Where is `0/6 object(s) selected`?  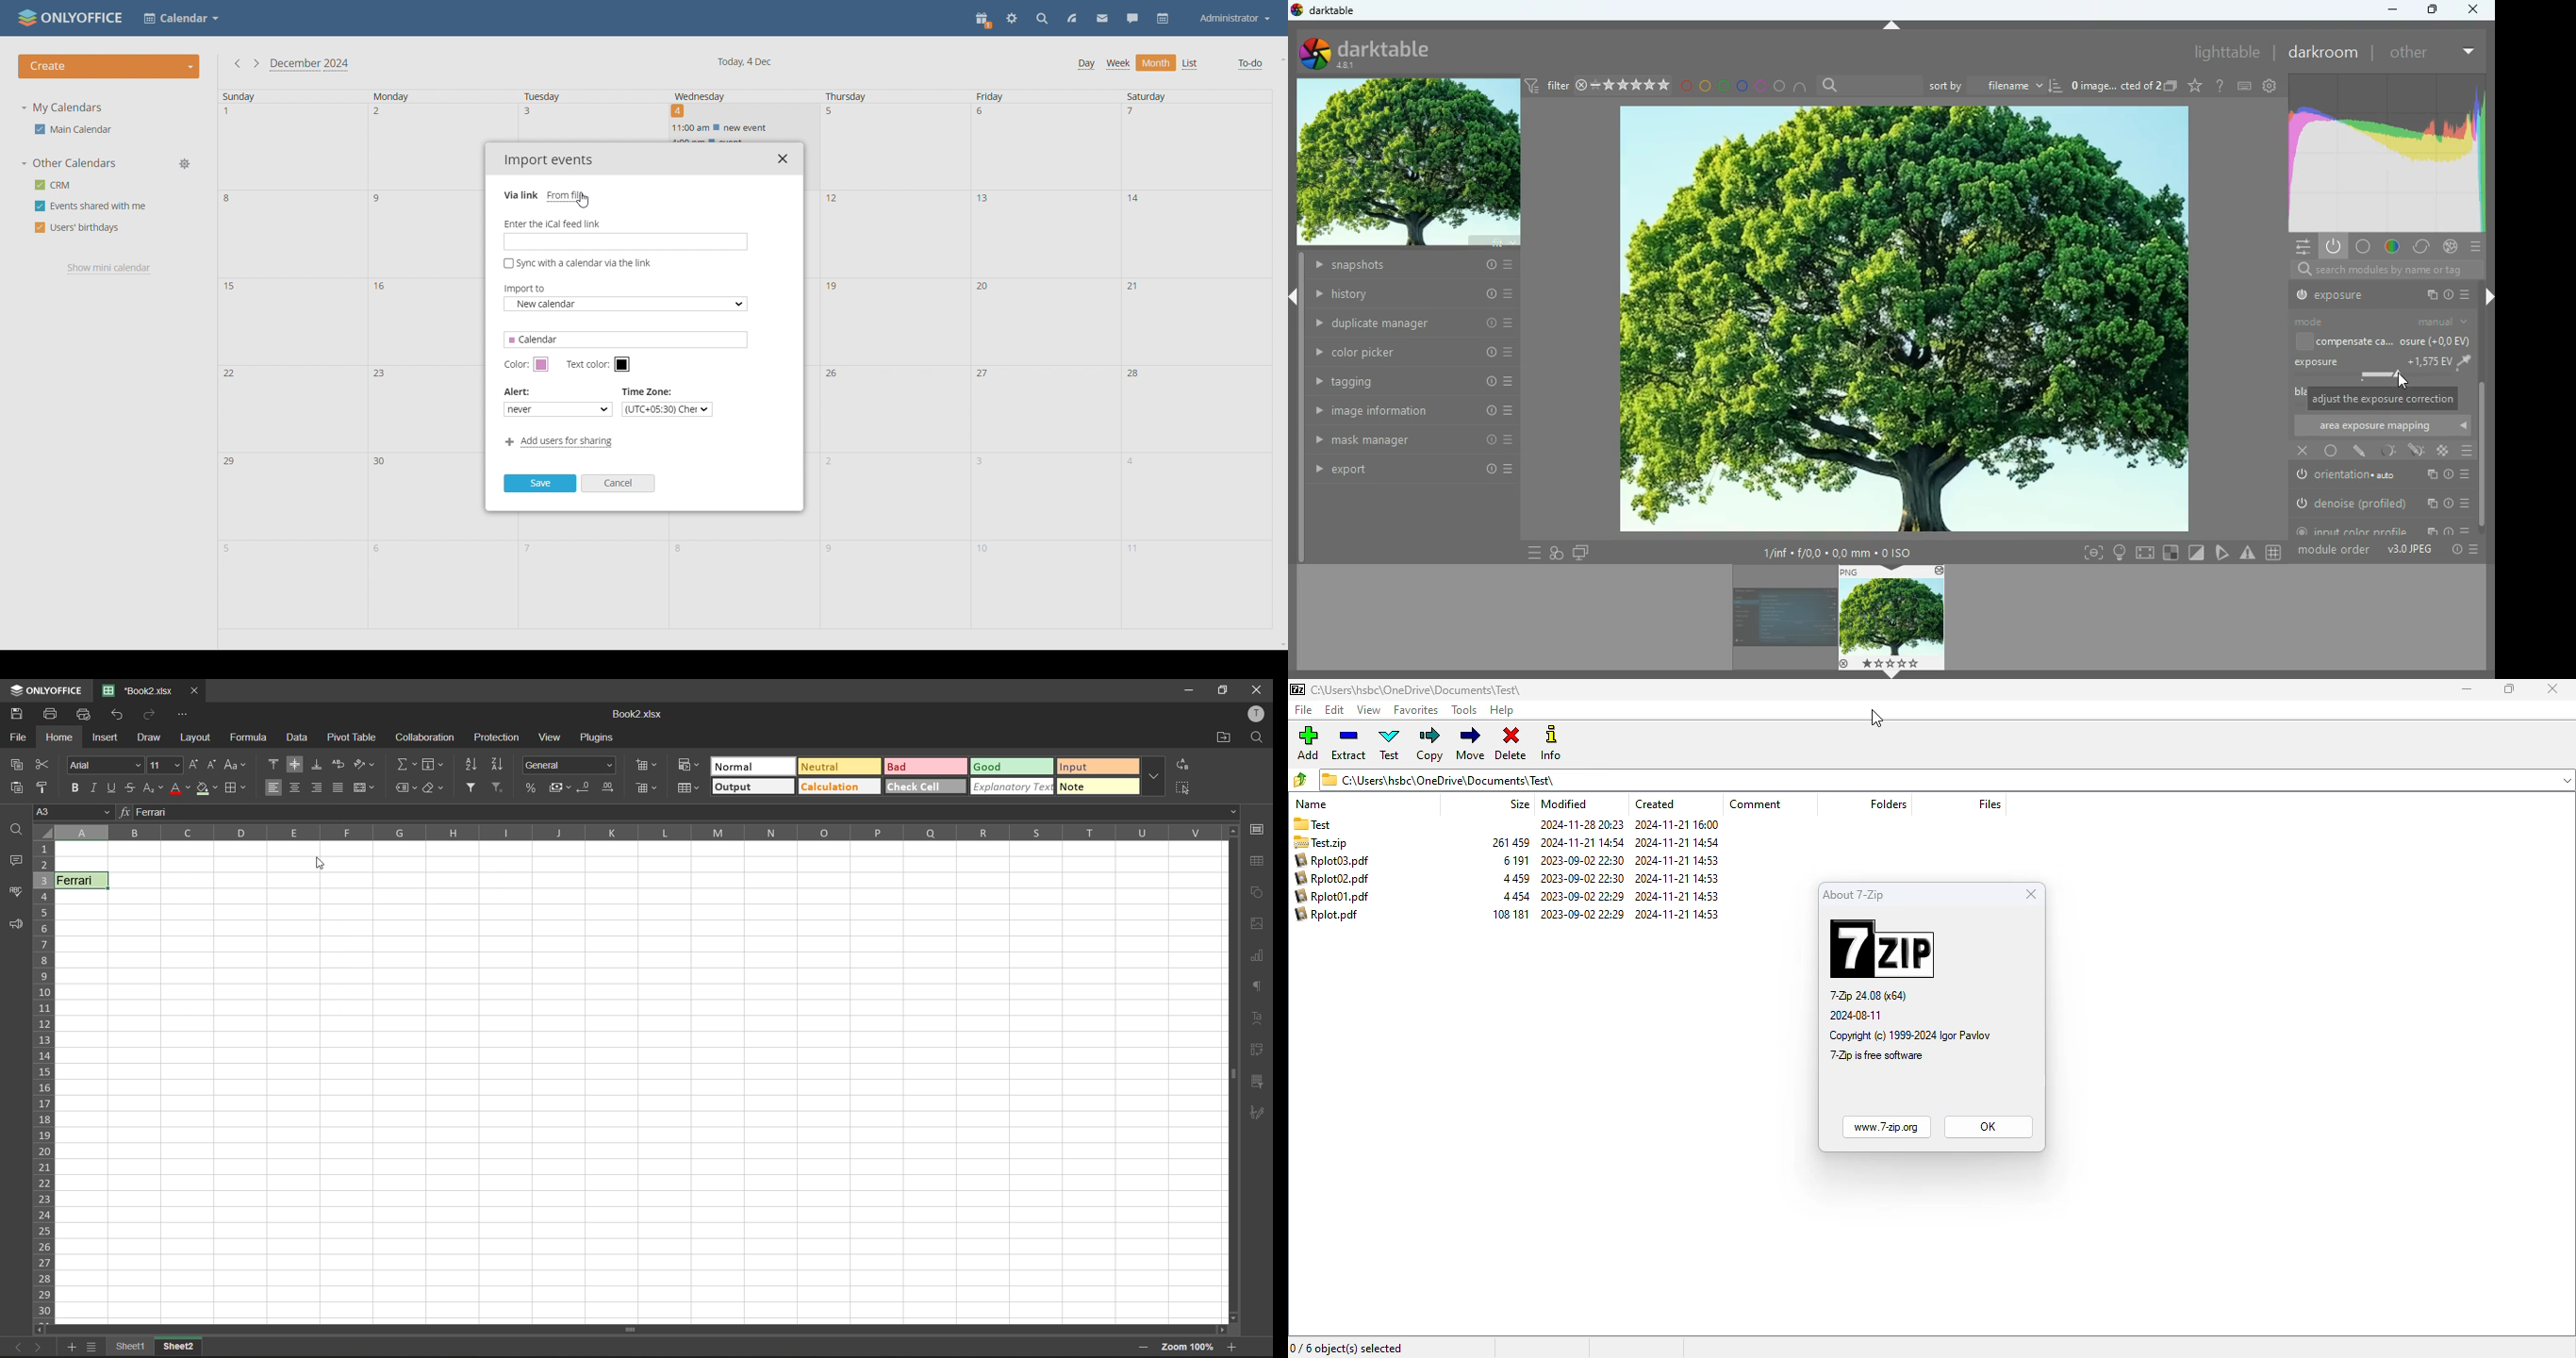
0/6 object(s) selected is located at coordinates (1347, 1347).